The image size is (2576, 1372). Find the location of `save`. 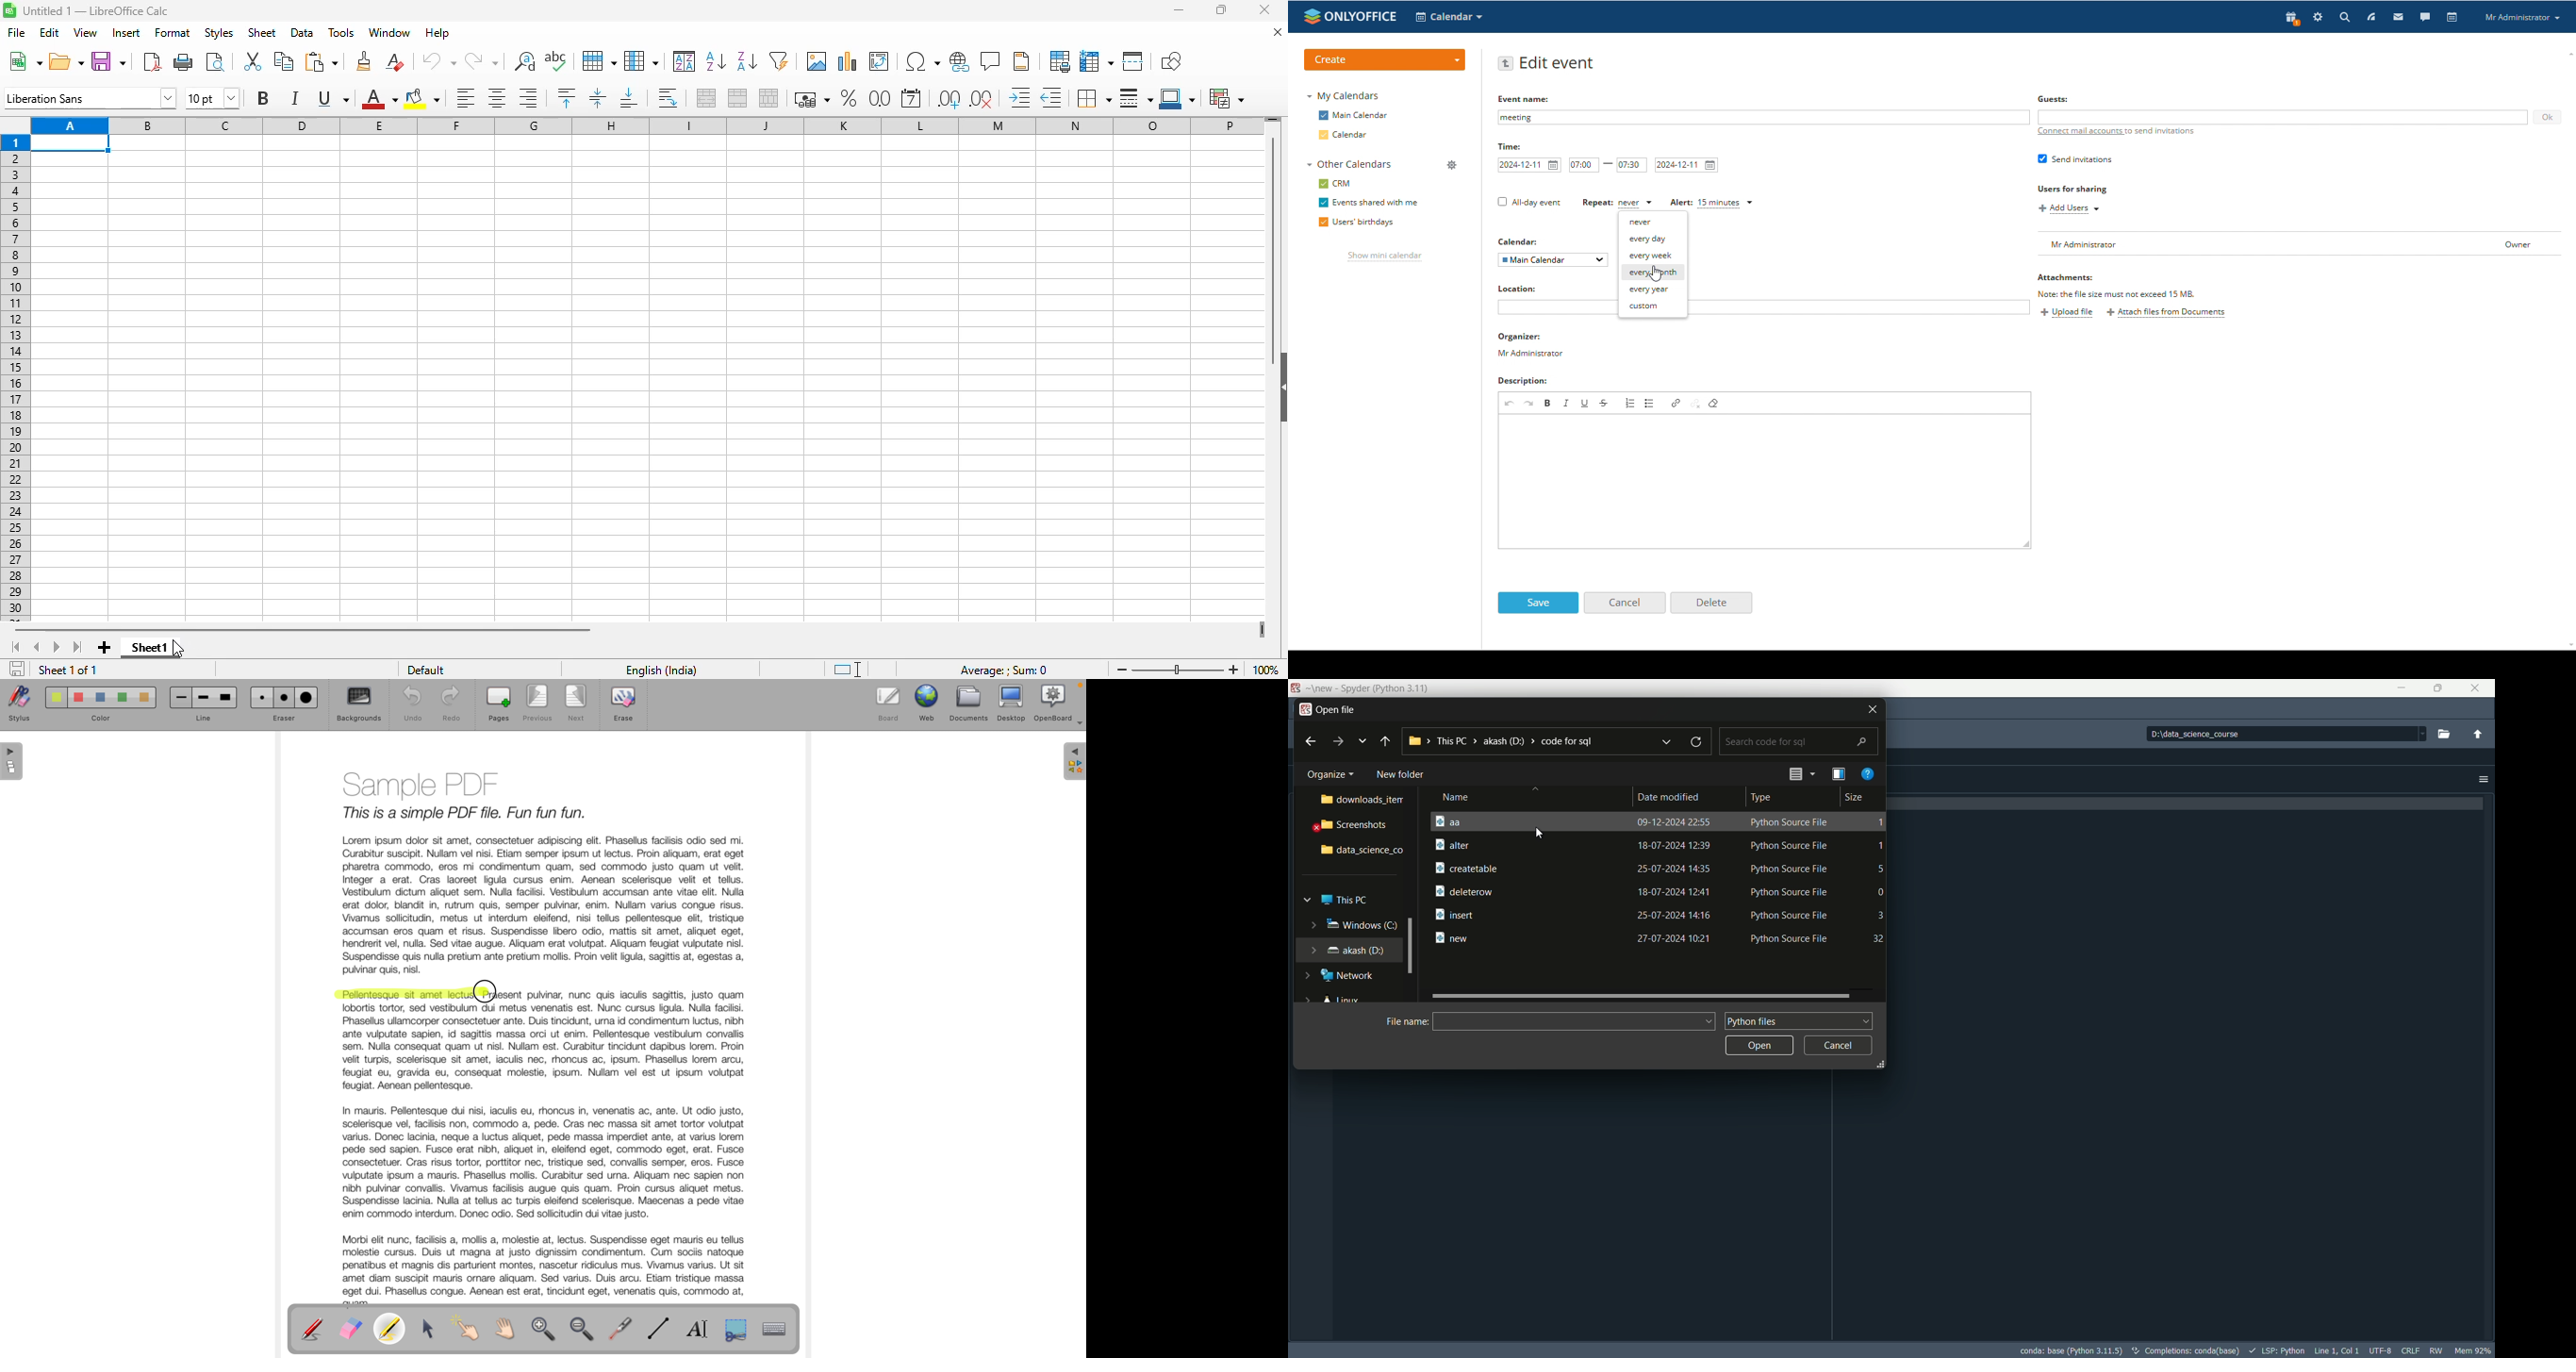

save is located at coordinates (109, 61).